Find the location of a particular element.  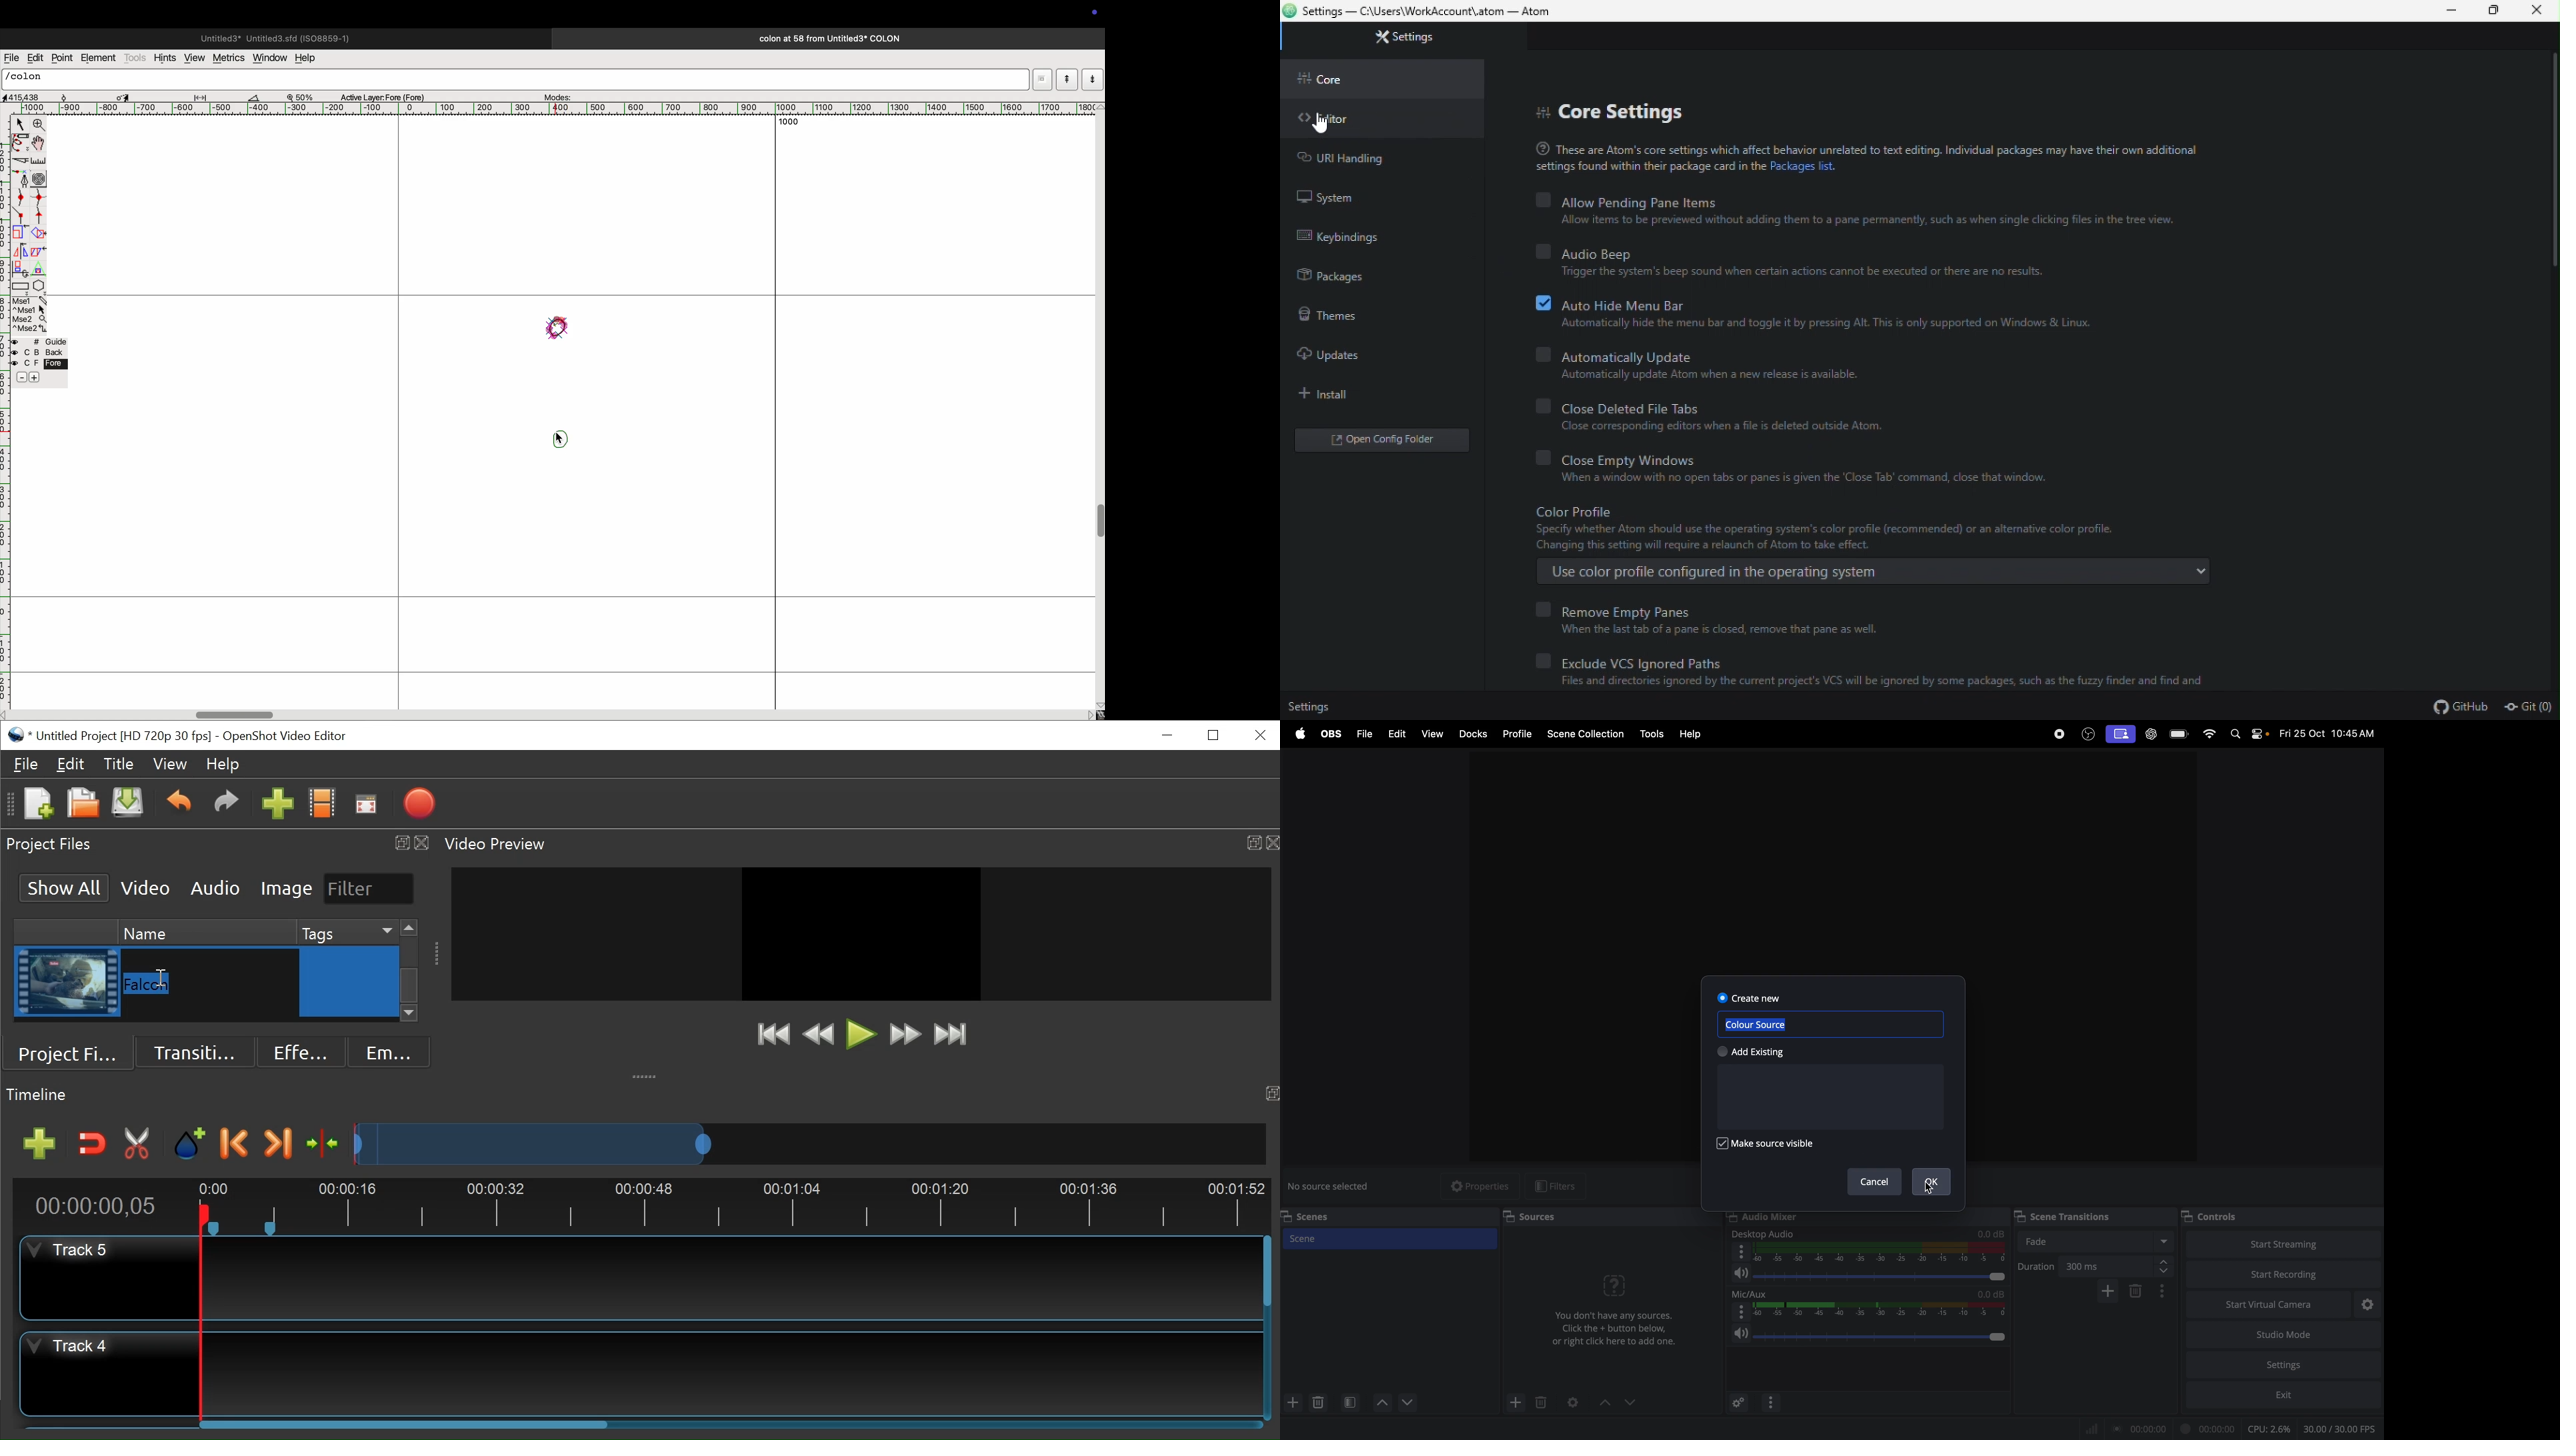

add scene is located at coordinates (1295, 1403).